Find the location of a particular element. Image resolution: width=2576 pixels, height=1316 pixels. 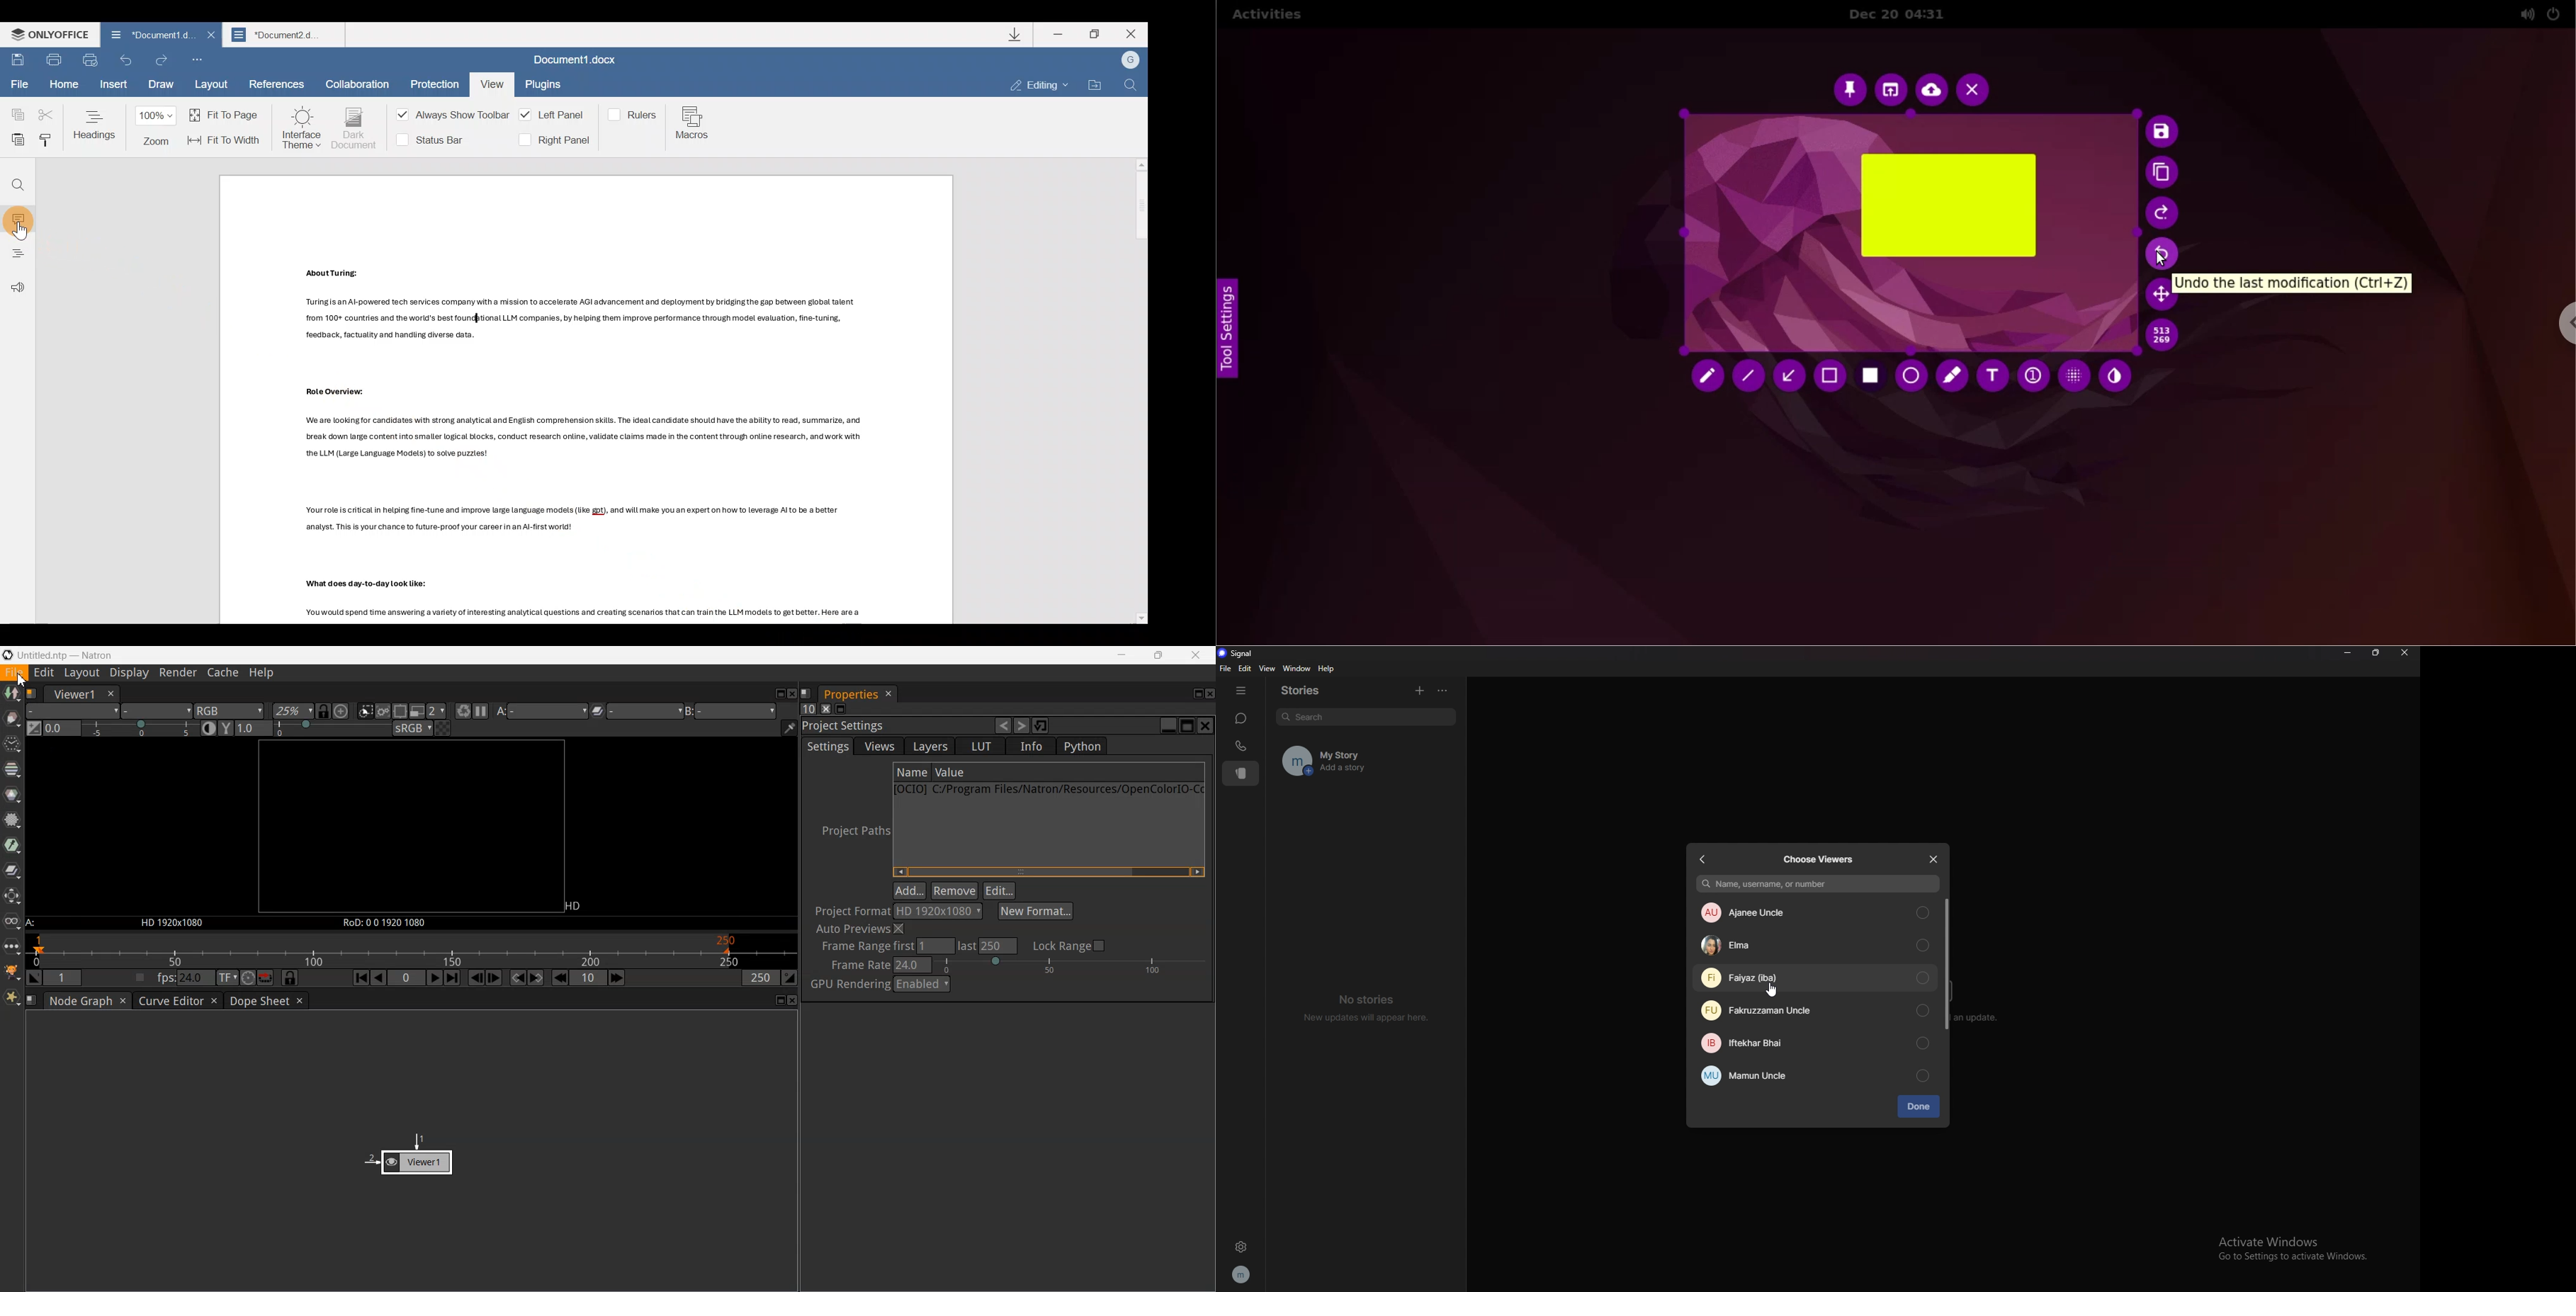

View is located at coordinates (491, 82).